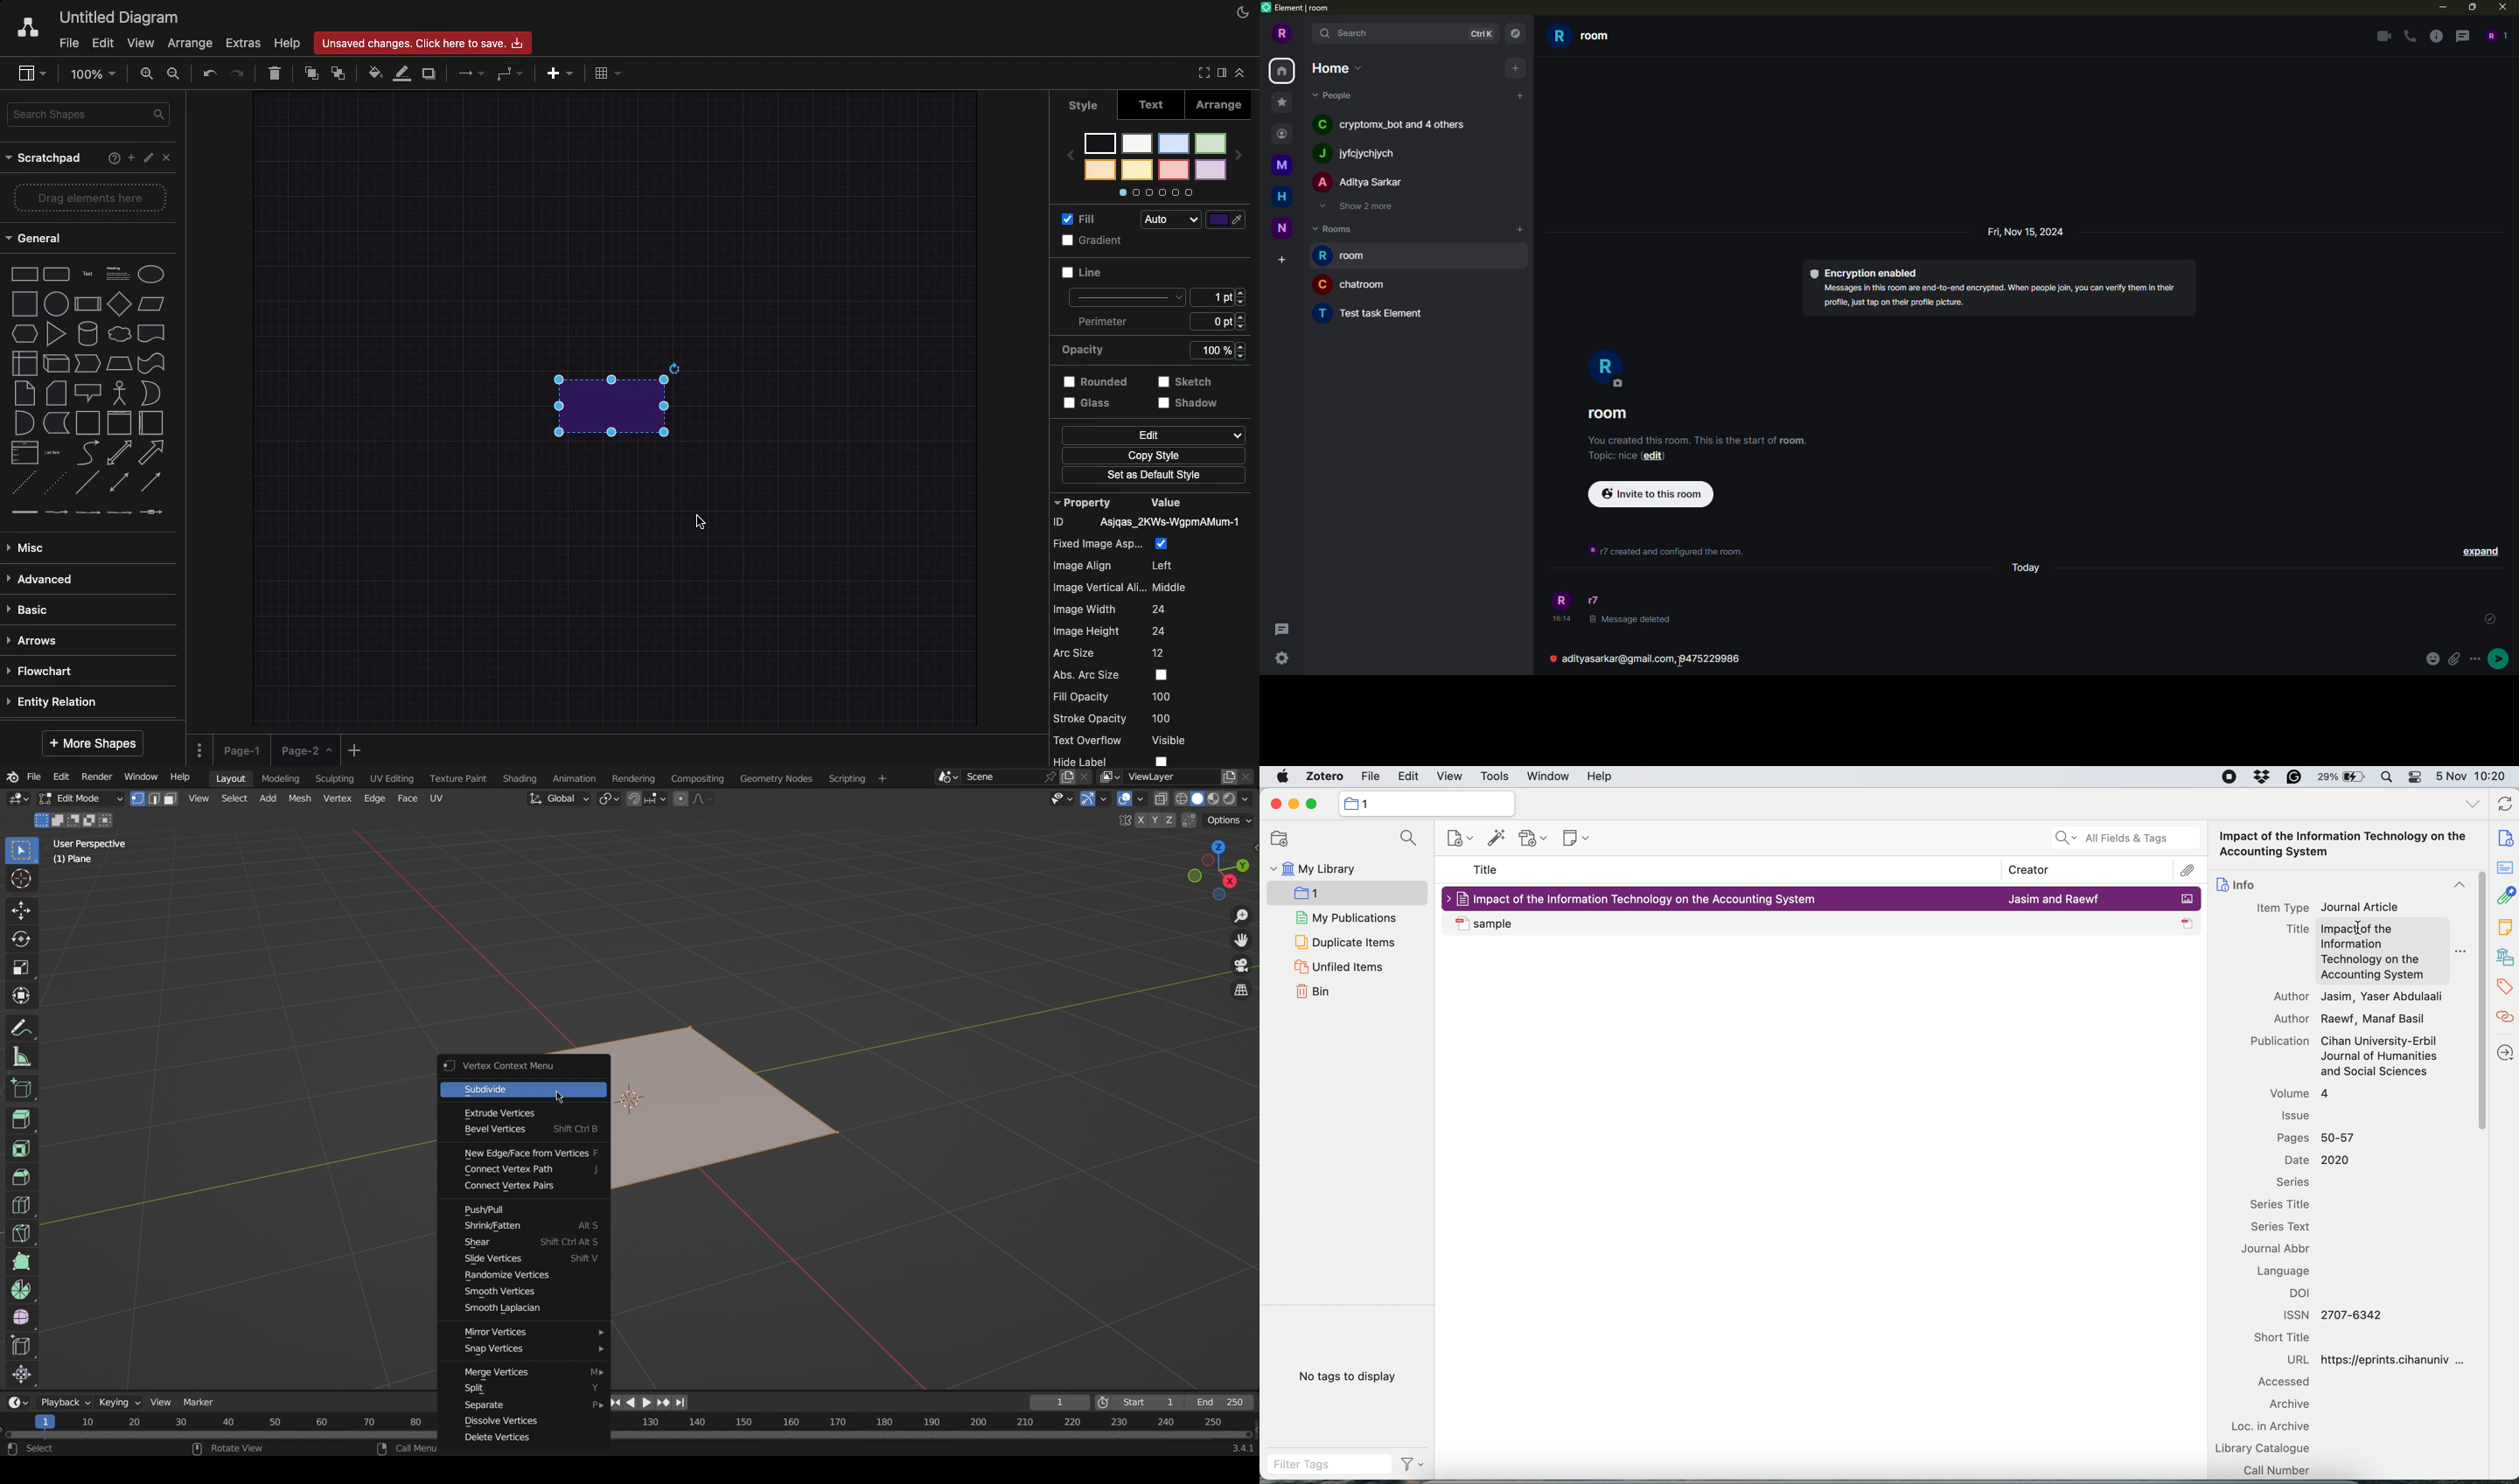 The width and height of the screenshot is (2520, 1484). I want to click on Author Jasim, Yaser Abdulaali, so click(2360, 997).